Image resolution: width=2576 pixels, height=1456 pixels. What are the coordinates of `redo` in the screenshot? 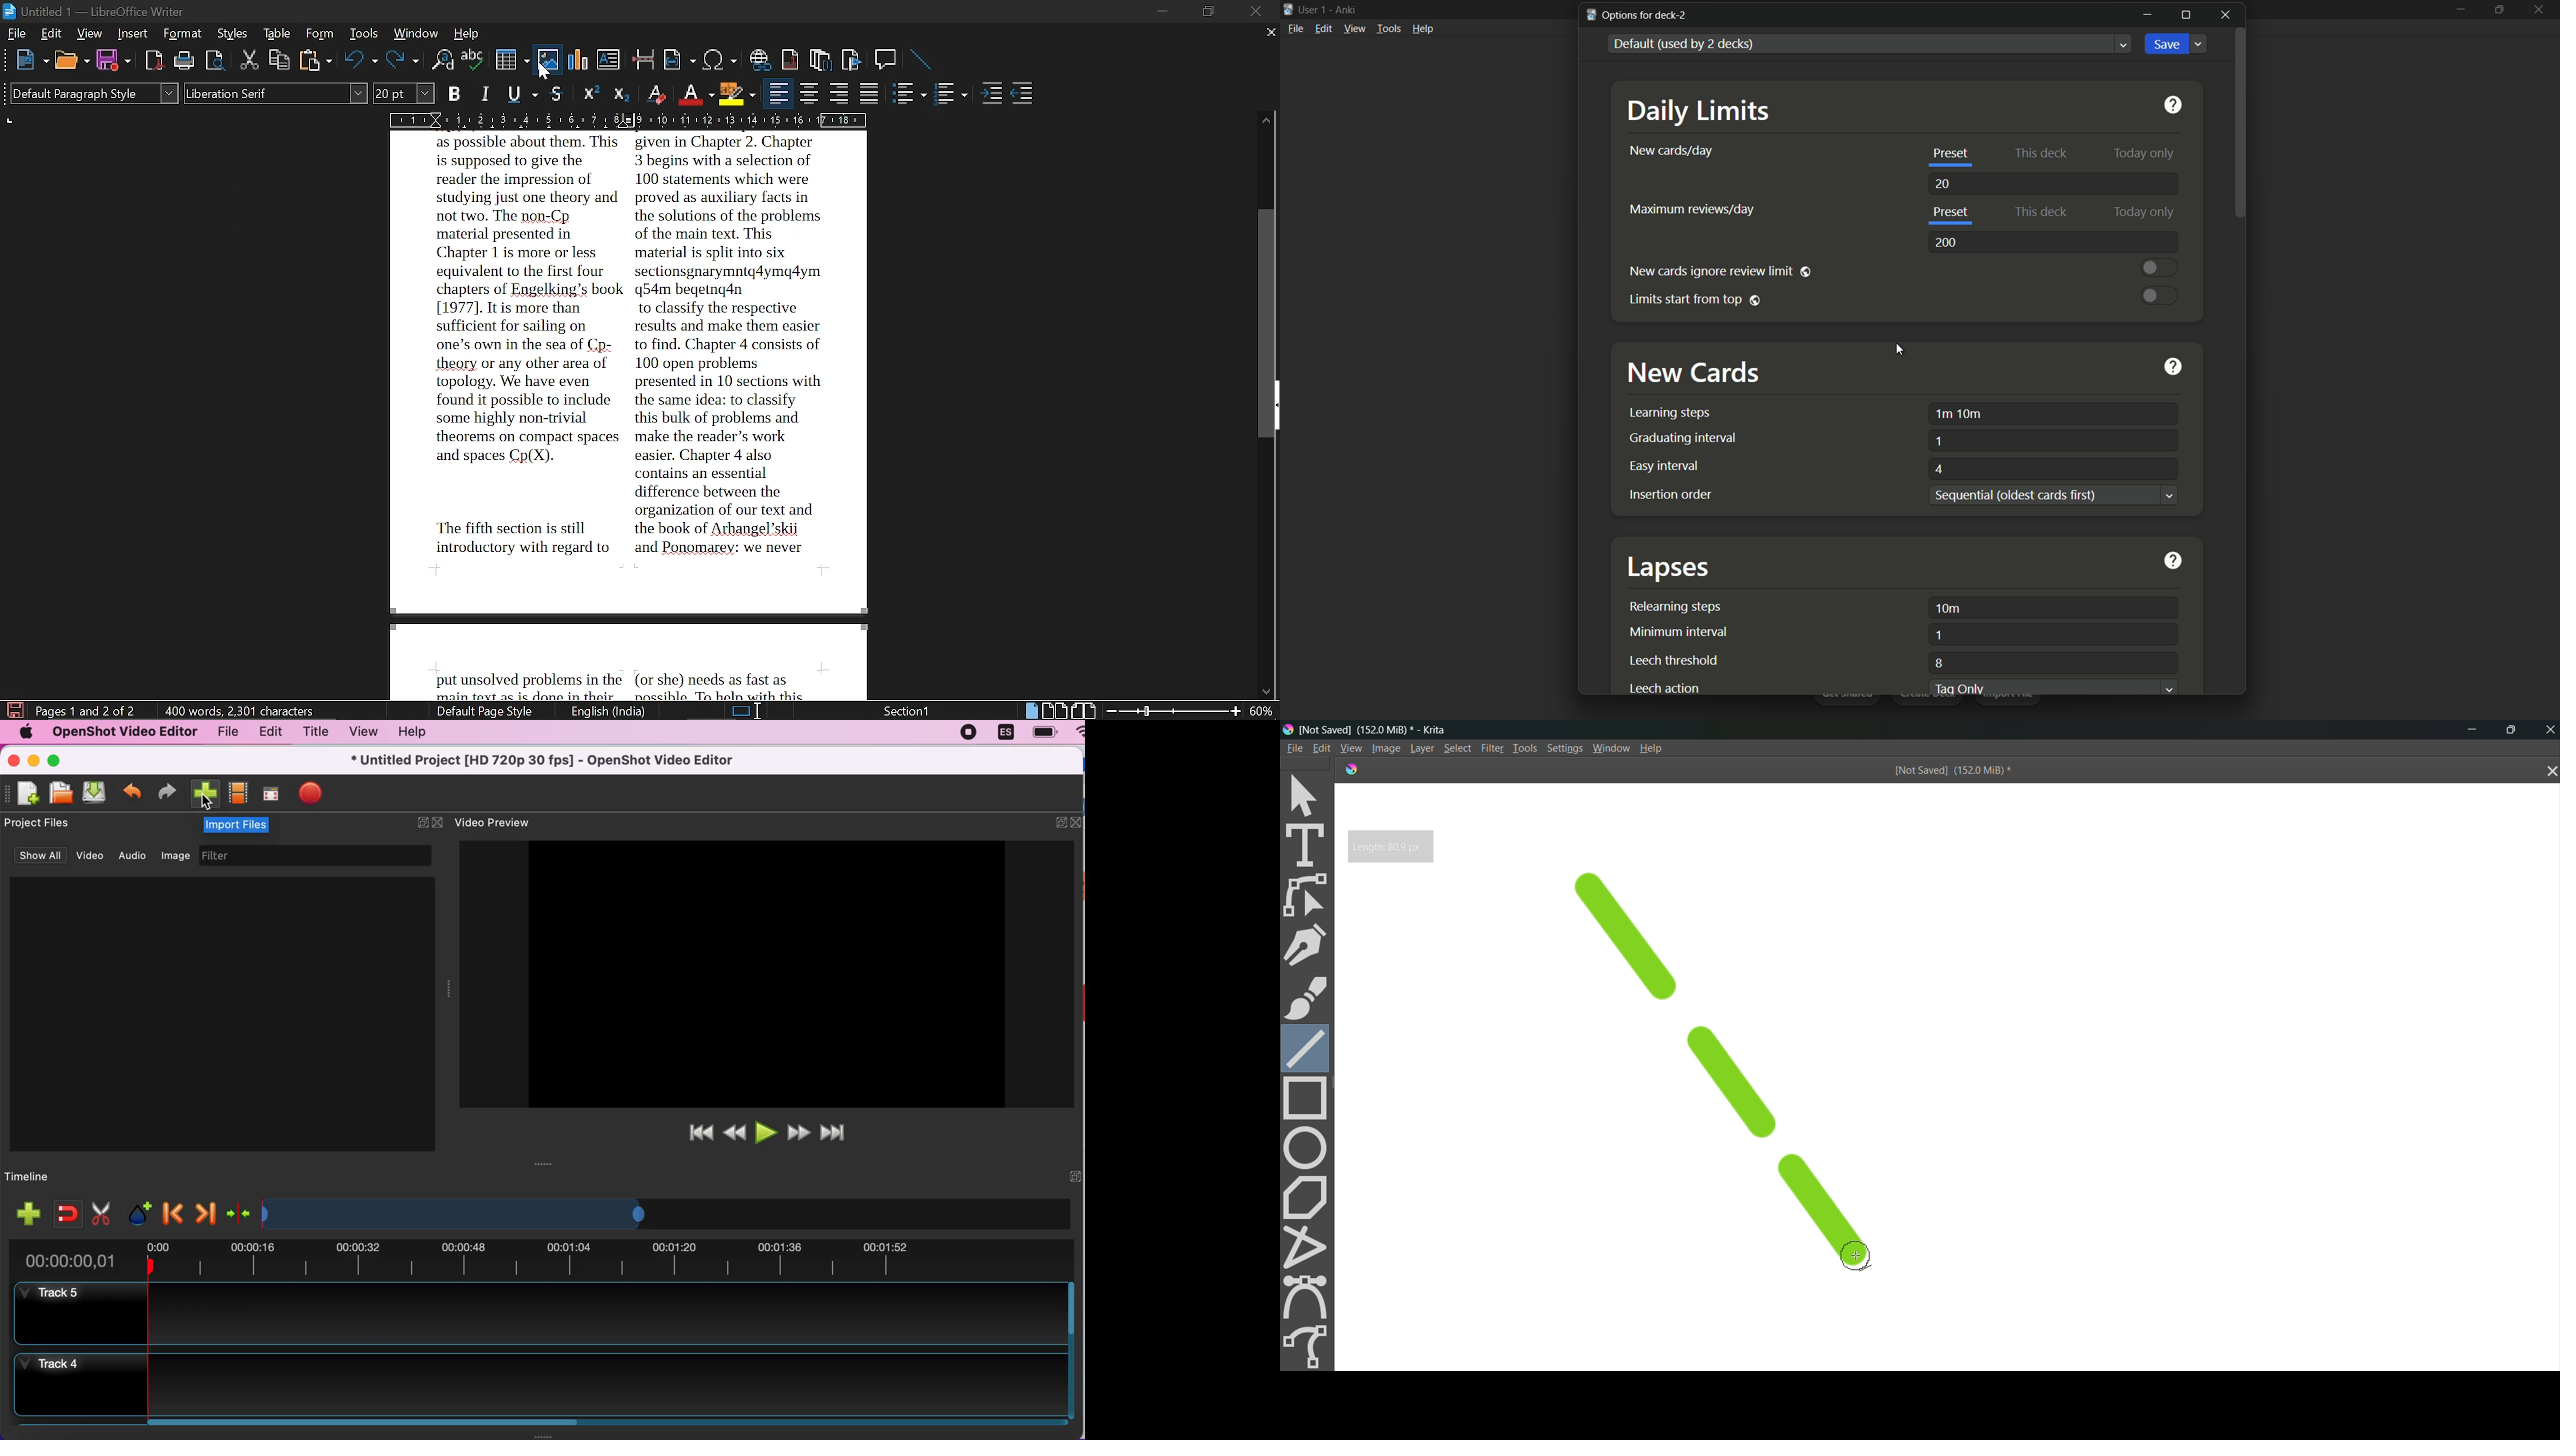 It's located at (168, 793).